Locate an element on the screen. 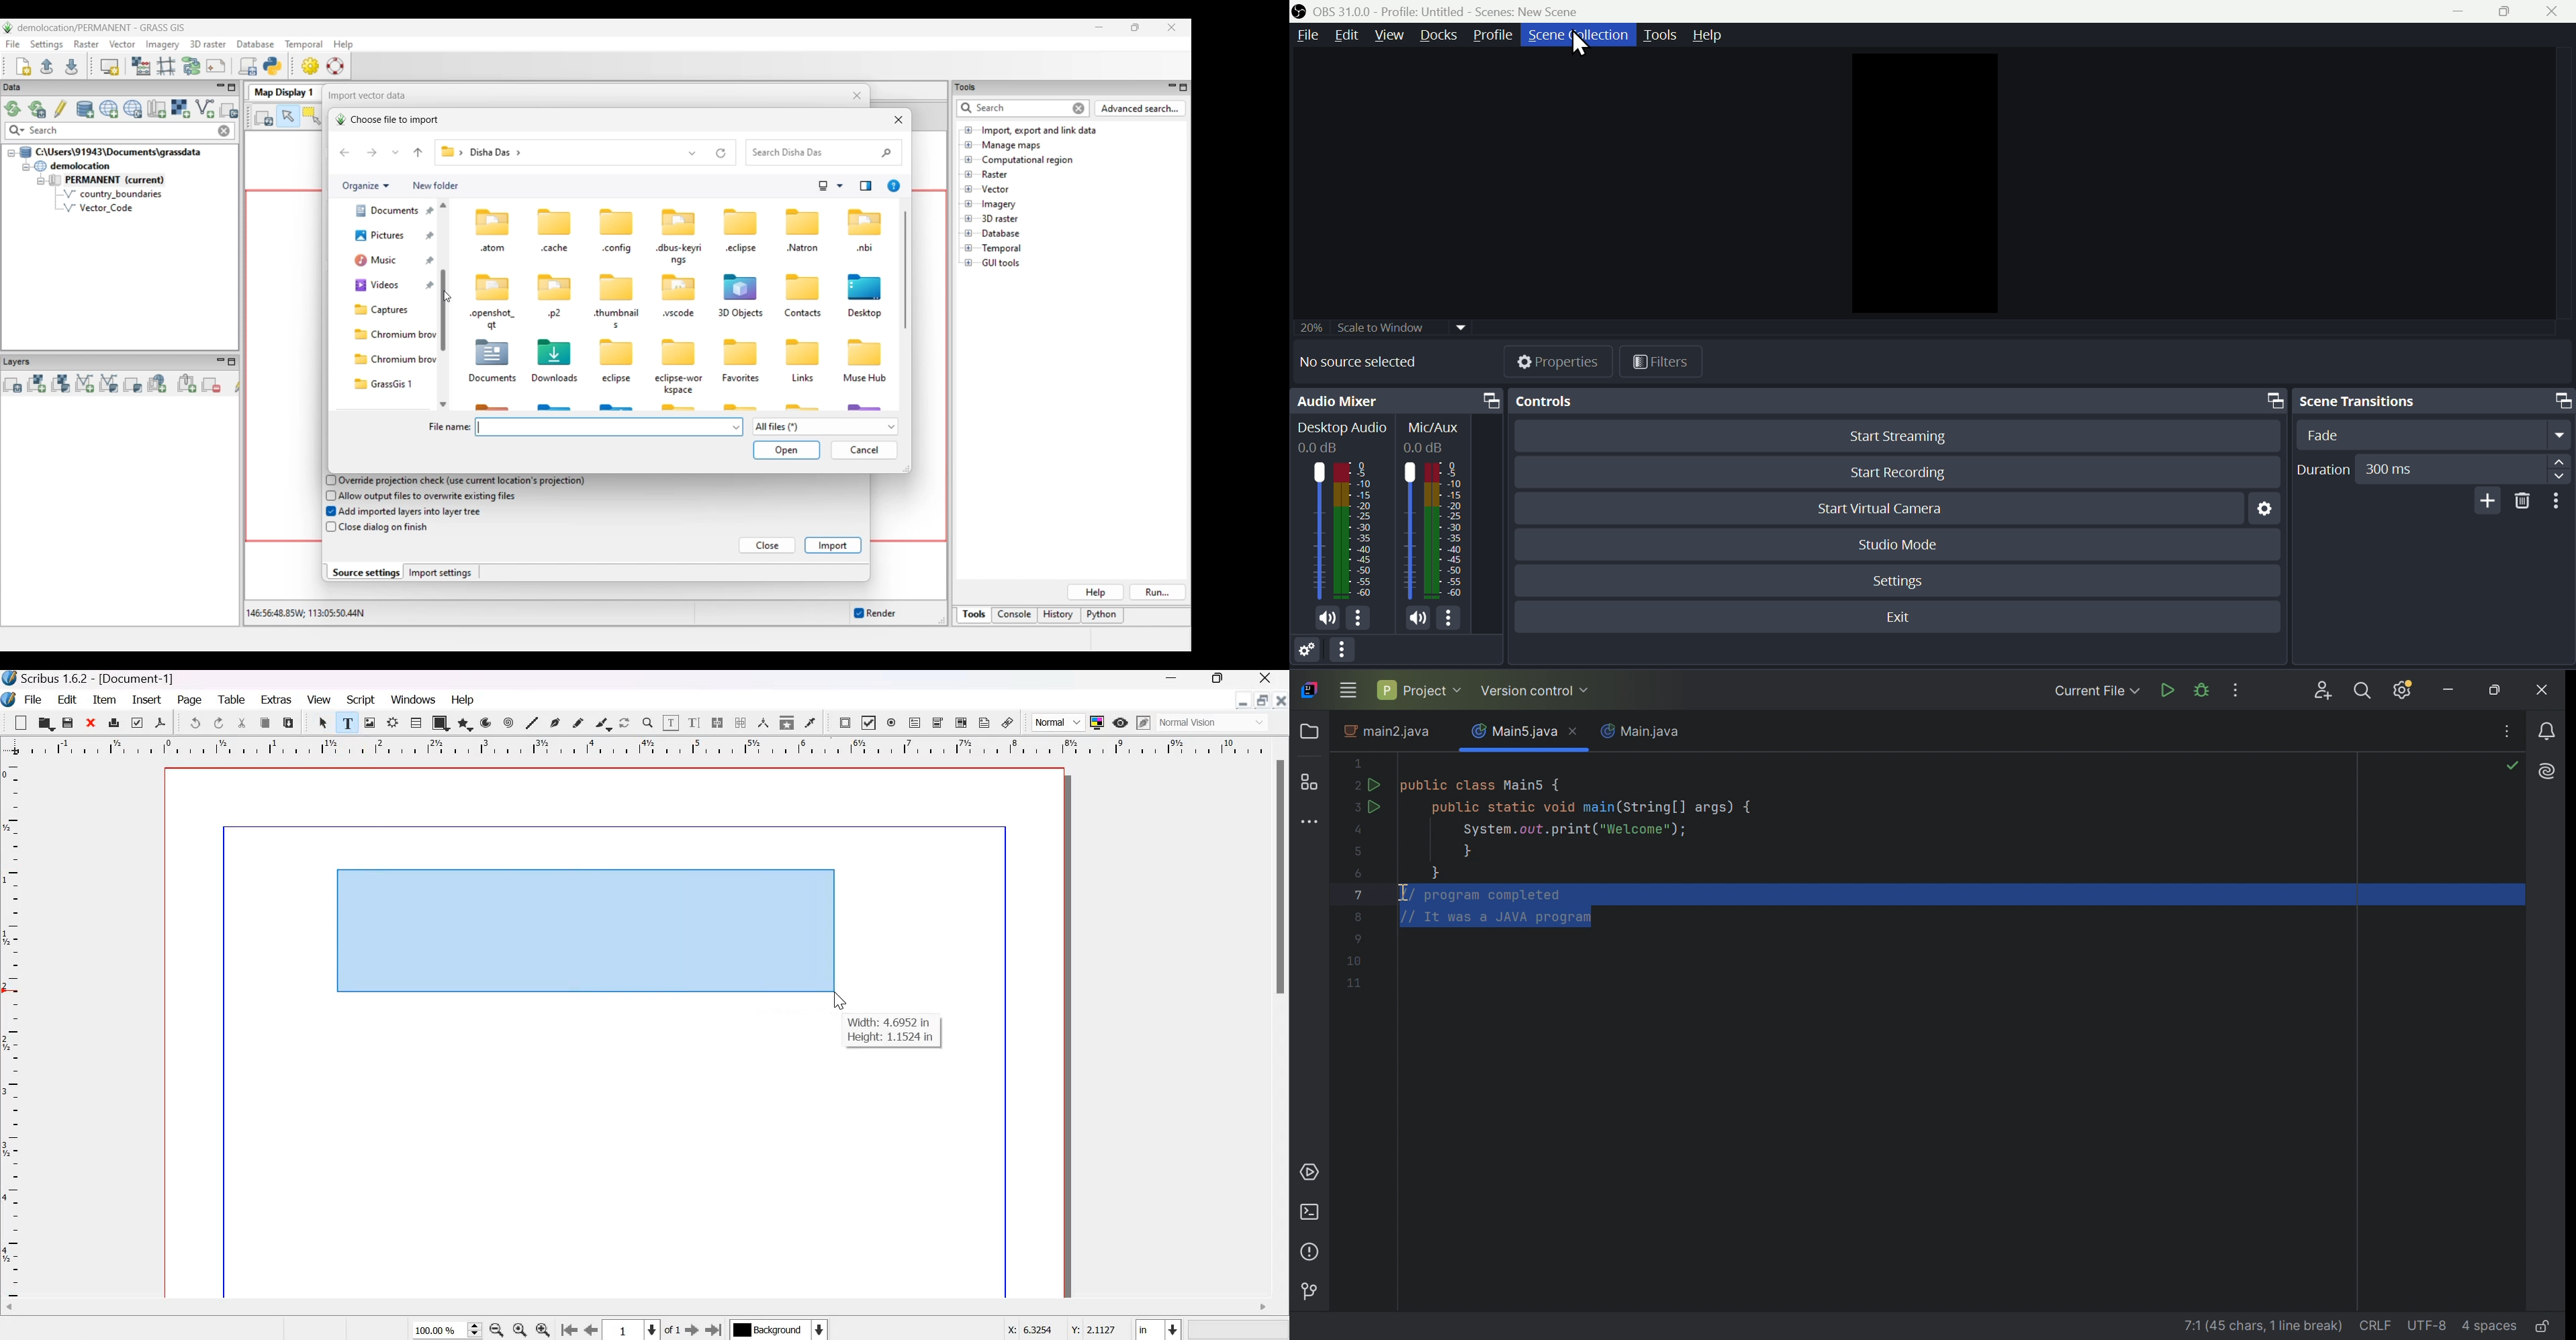  Eye dropper is located at coordinates (810, 722).